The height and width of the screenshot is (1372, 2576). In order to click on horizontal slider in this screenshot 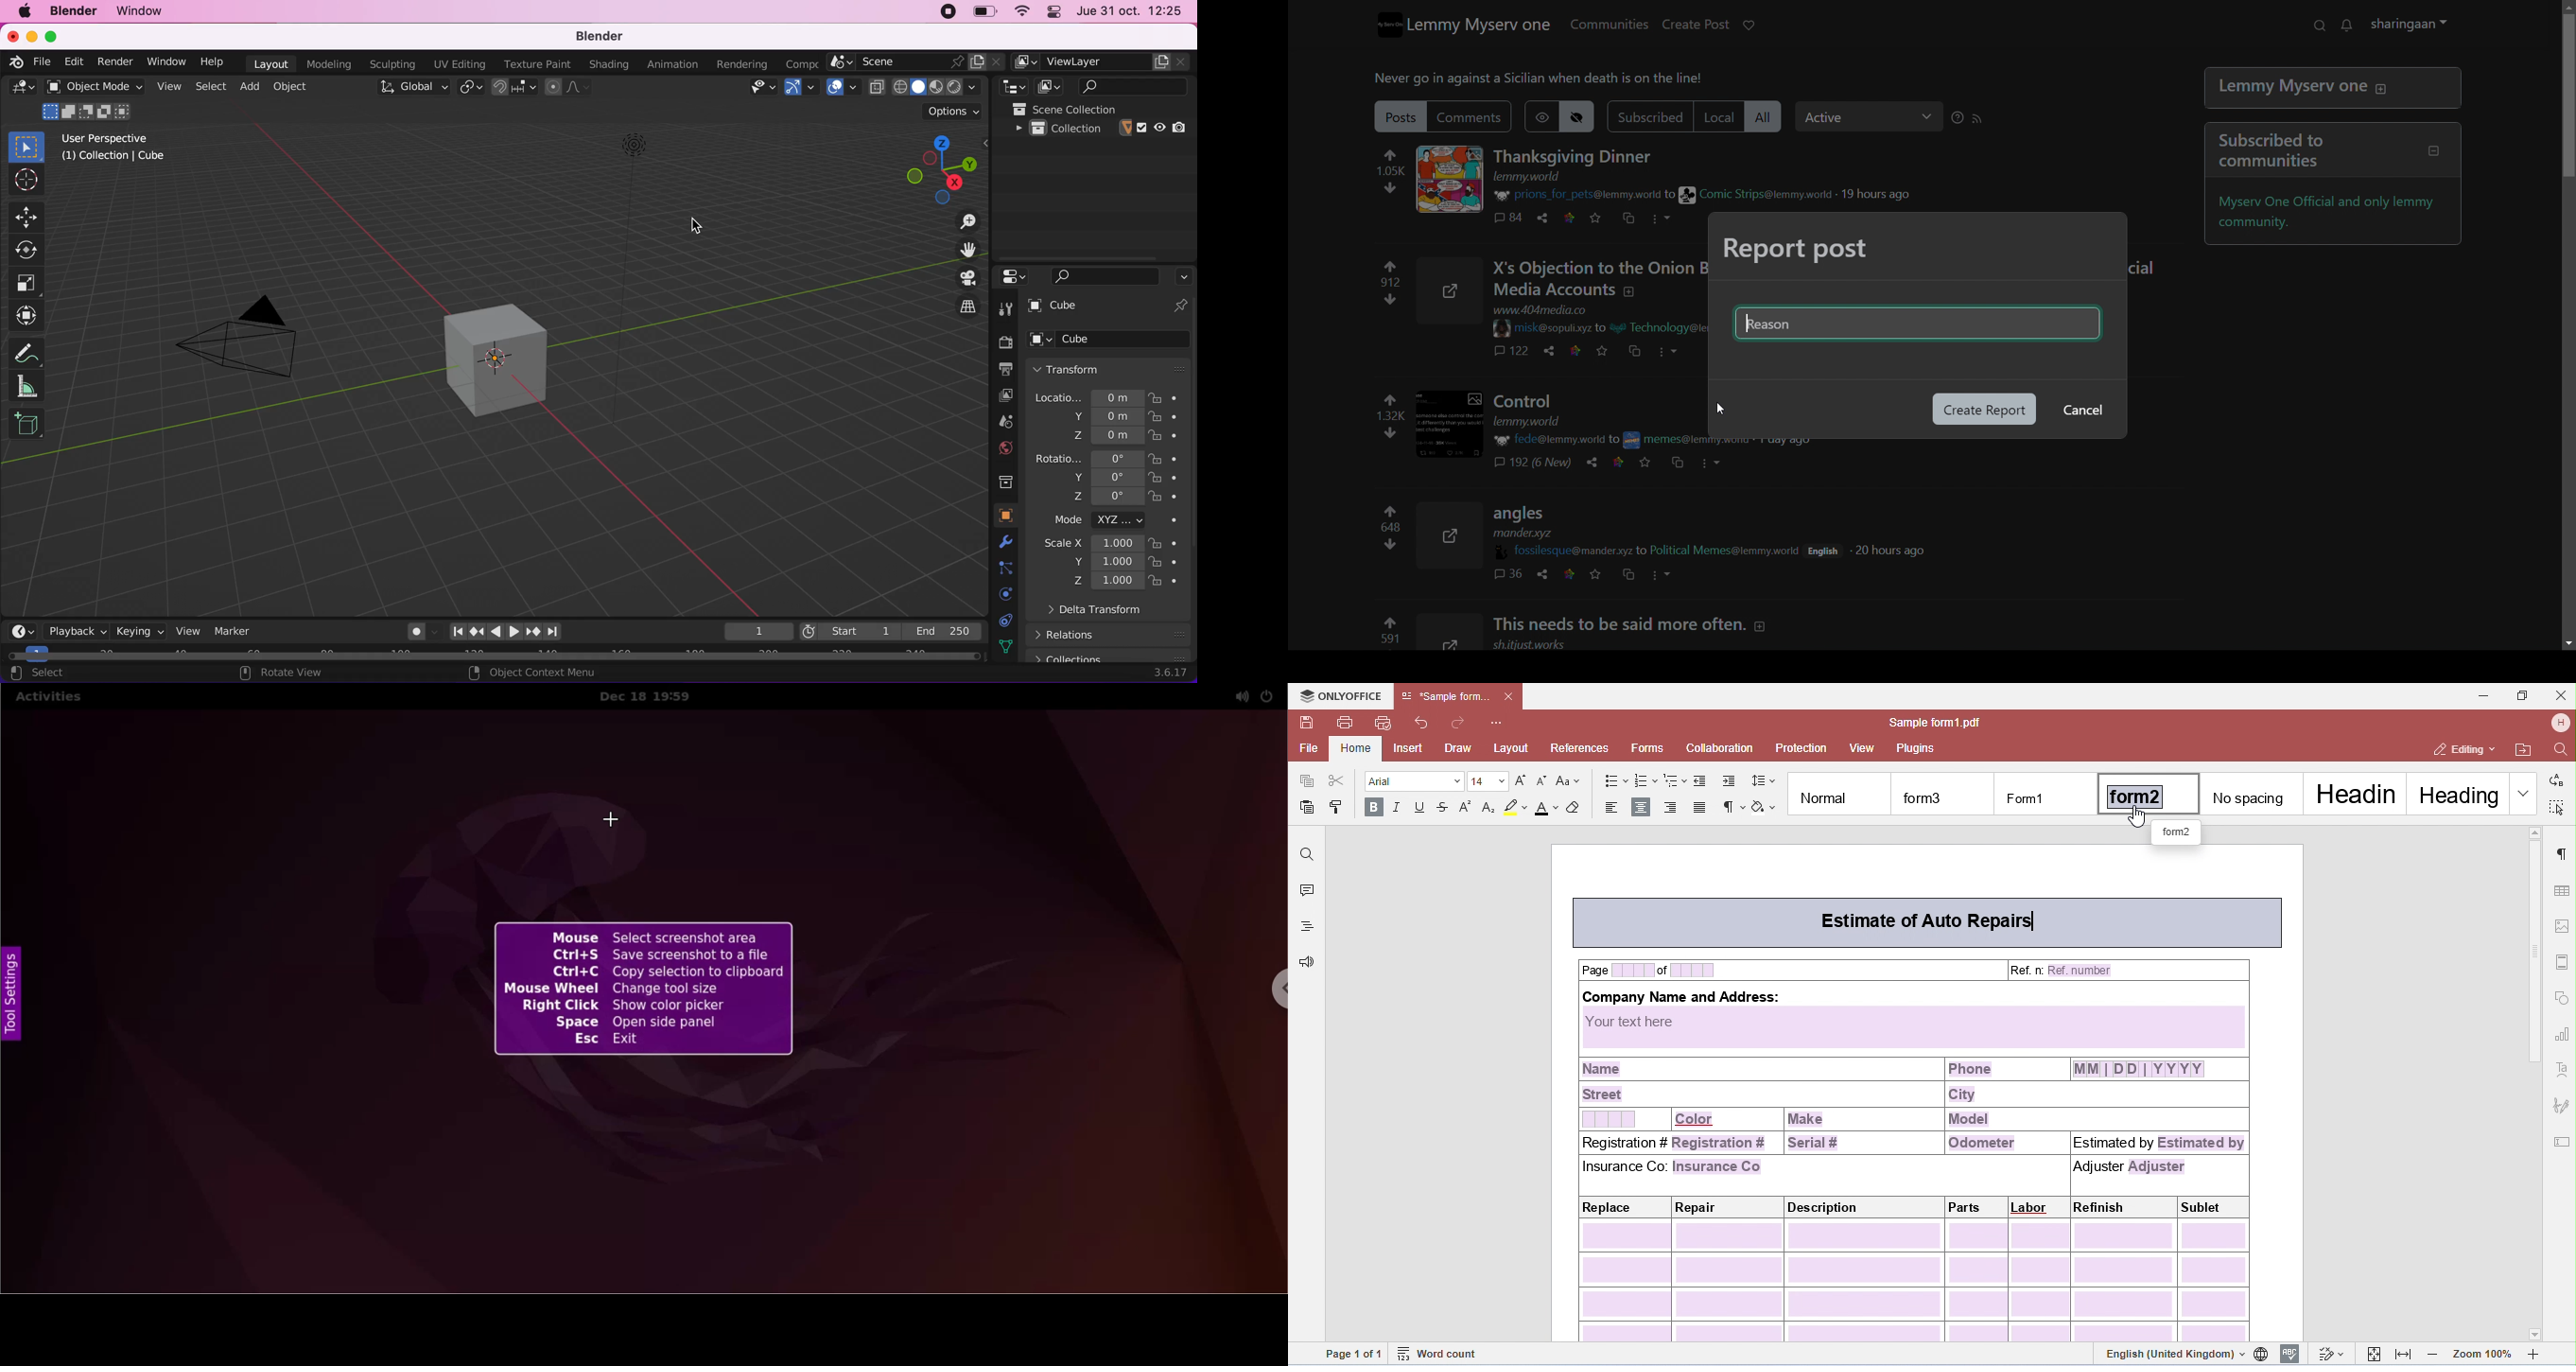, I will do `click(494, 656)`.